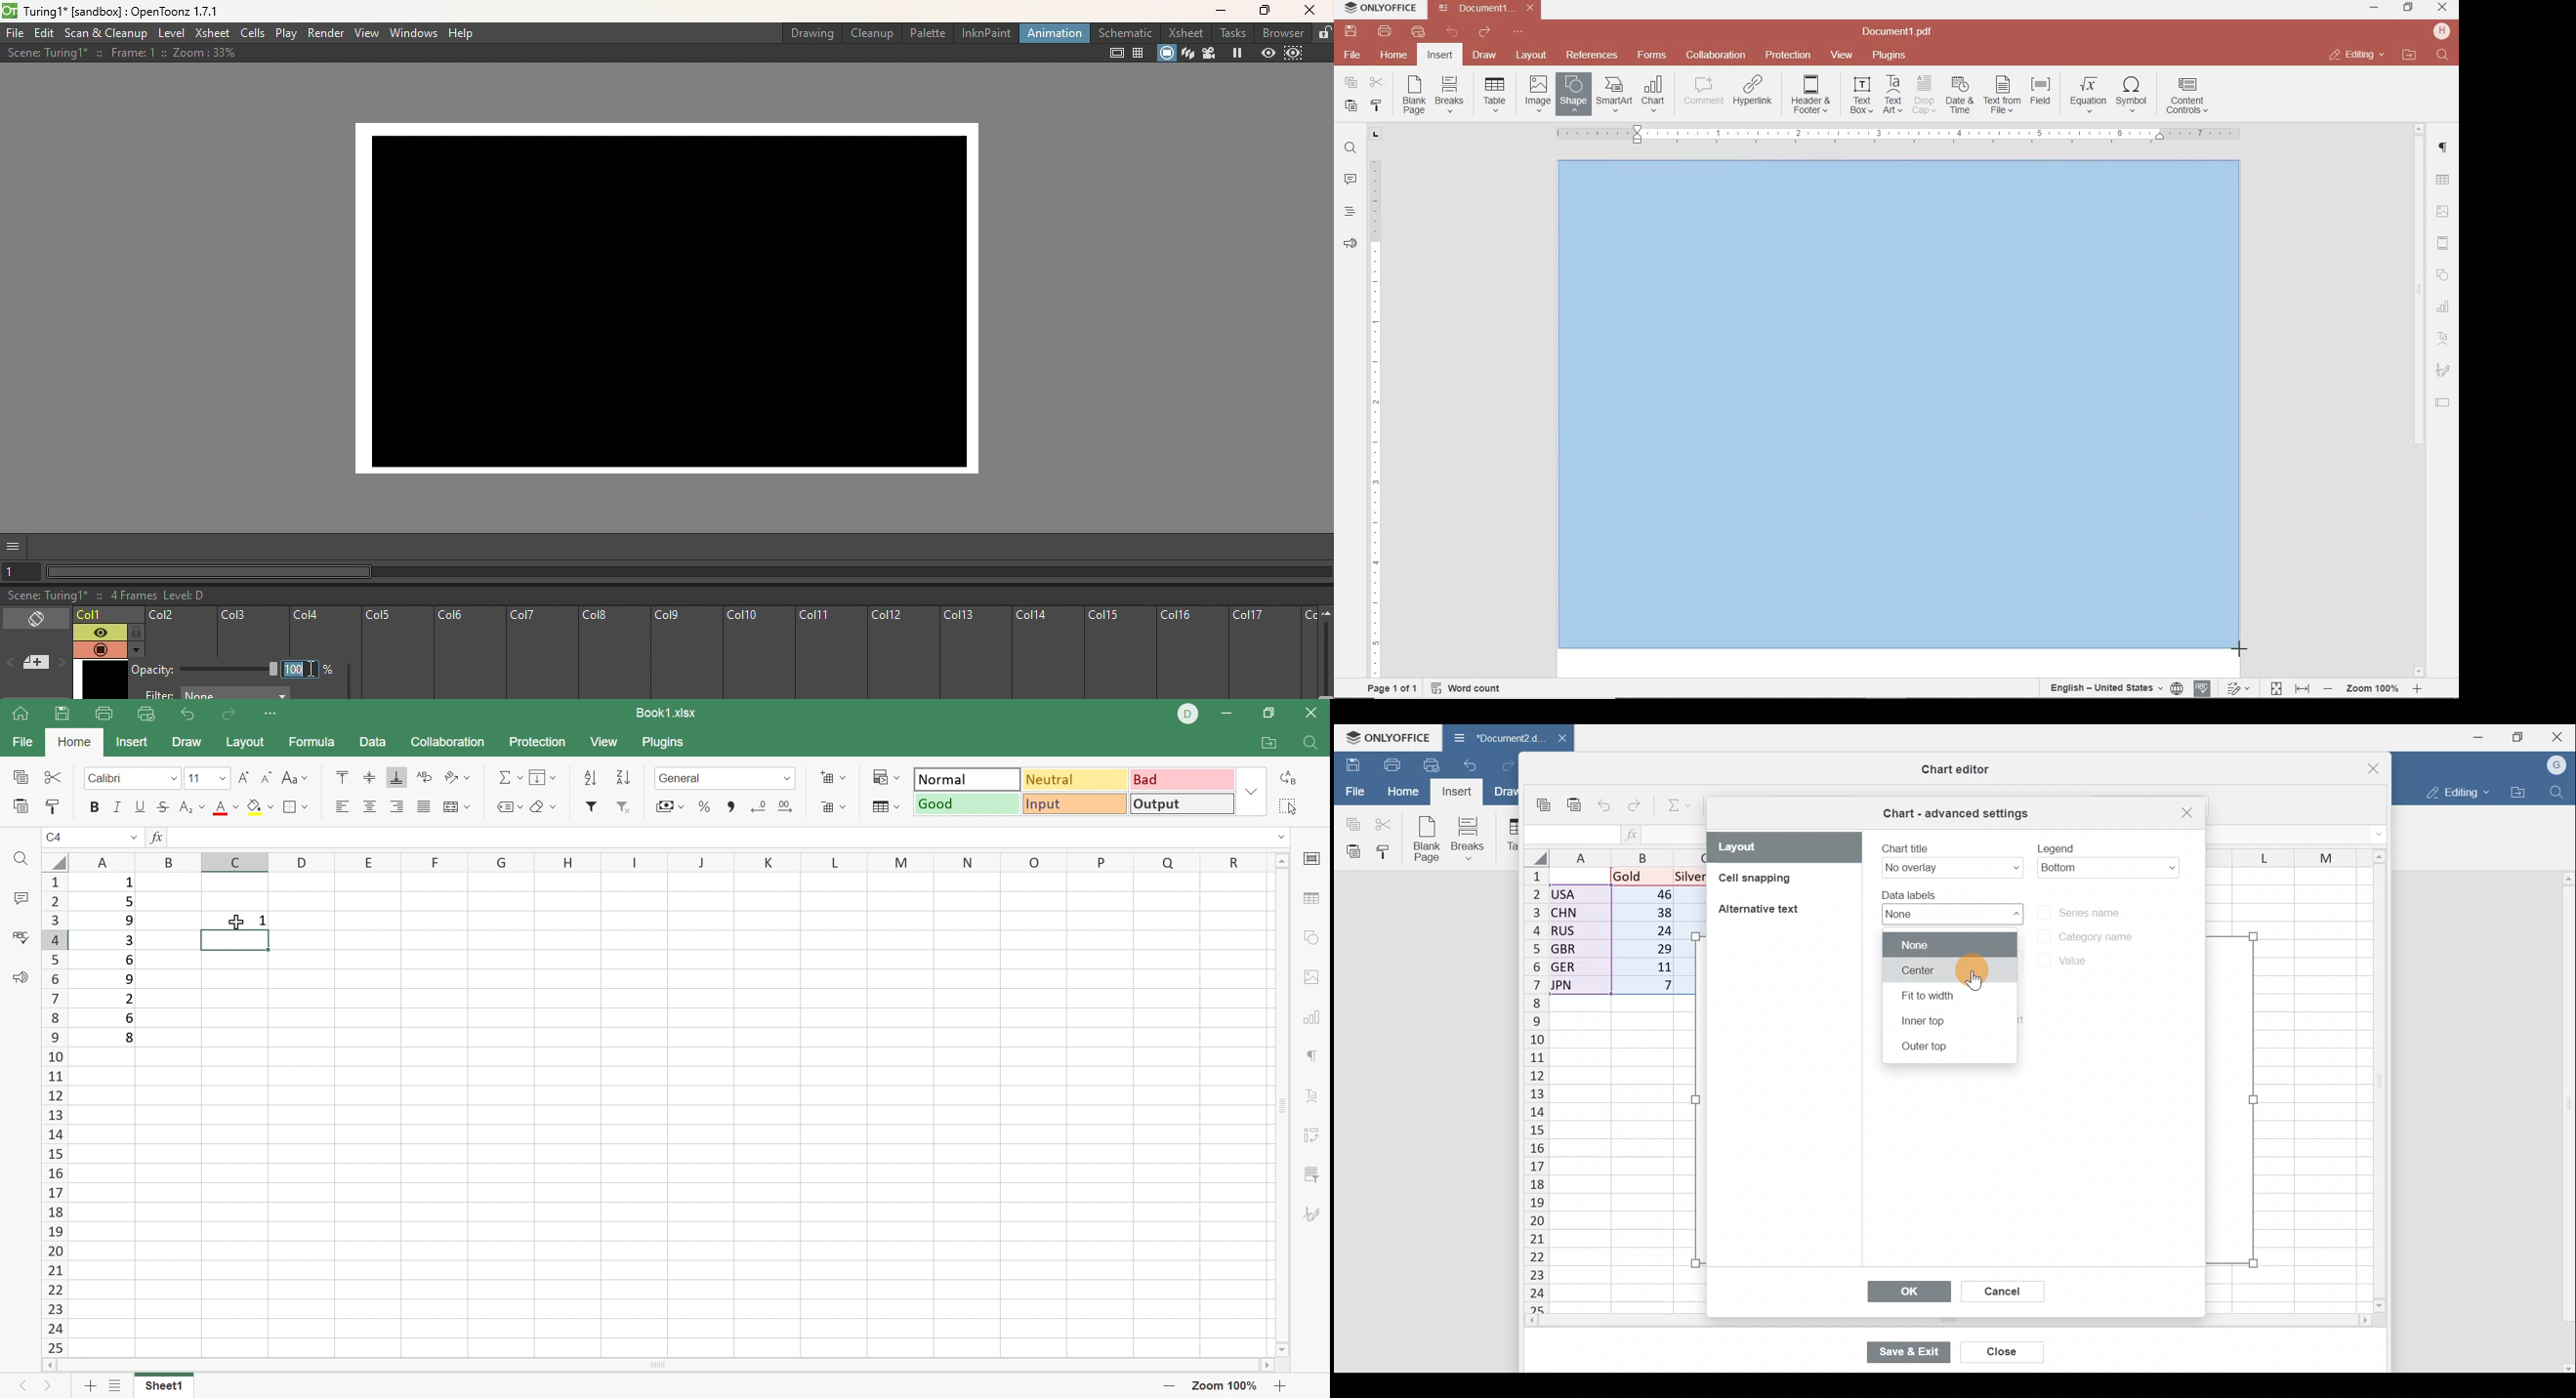 The width and height of the screenshot is (2576, 1400). Describe the element at coordinates (1283, 861) in the screenshot. I see `Scroll Up` at that location.